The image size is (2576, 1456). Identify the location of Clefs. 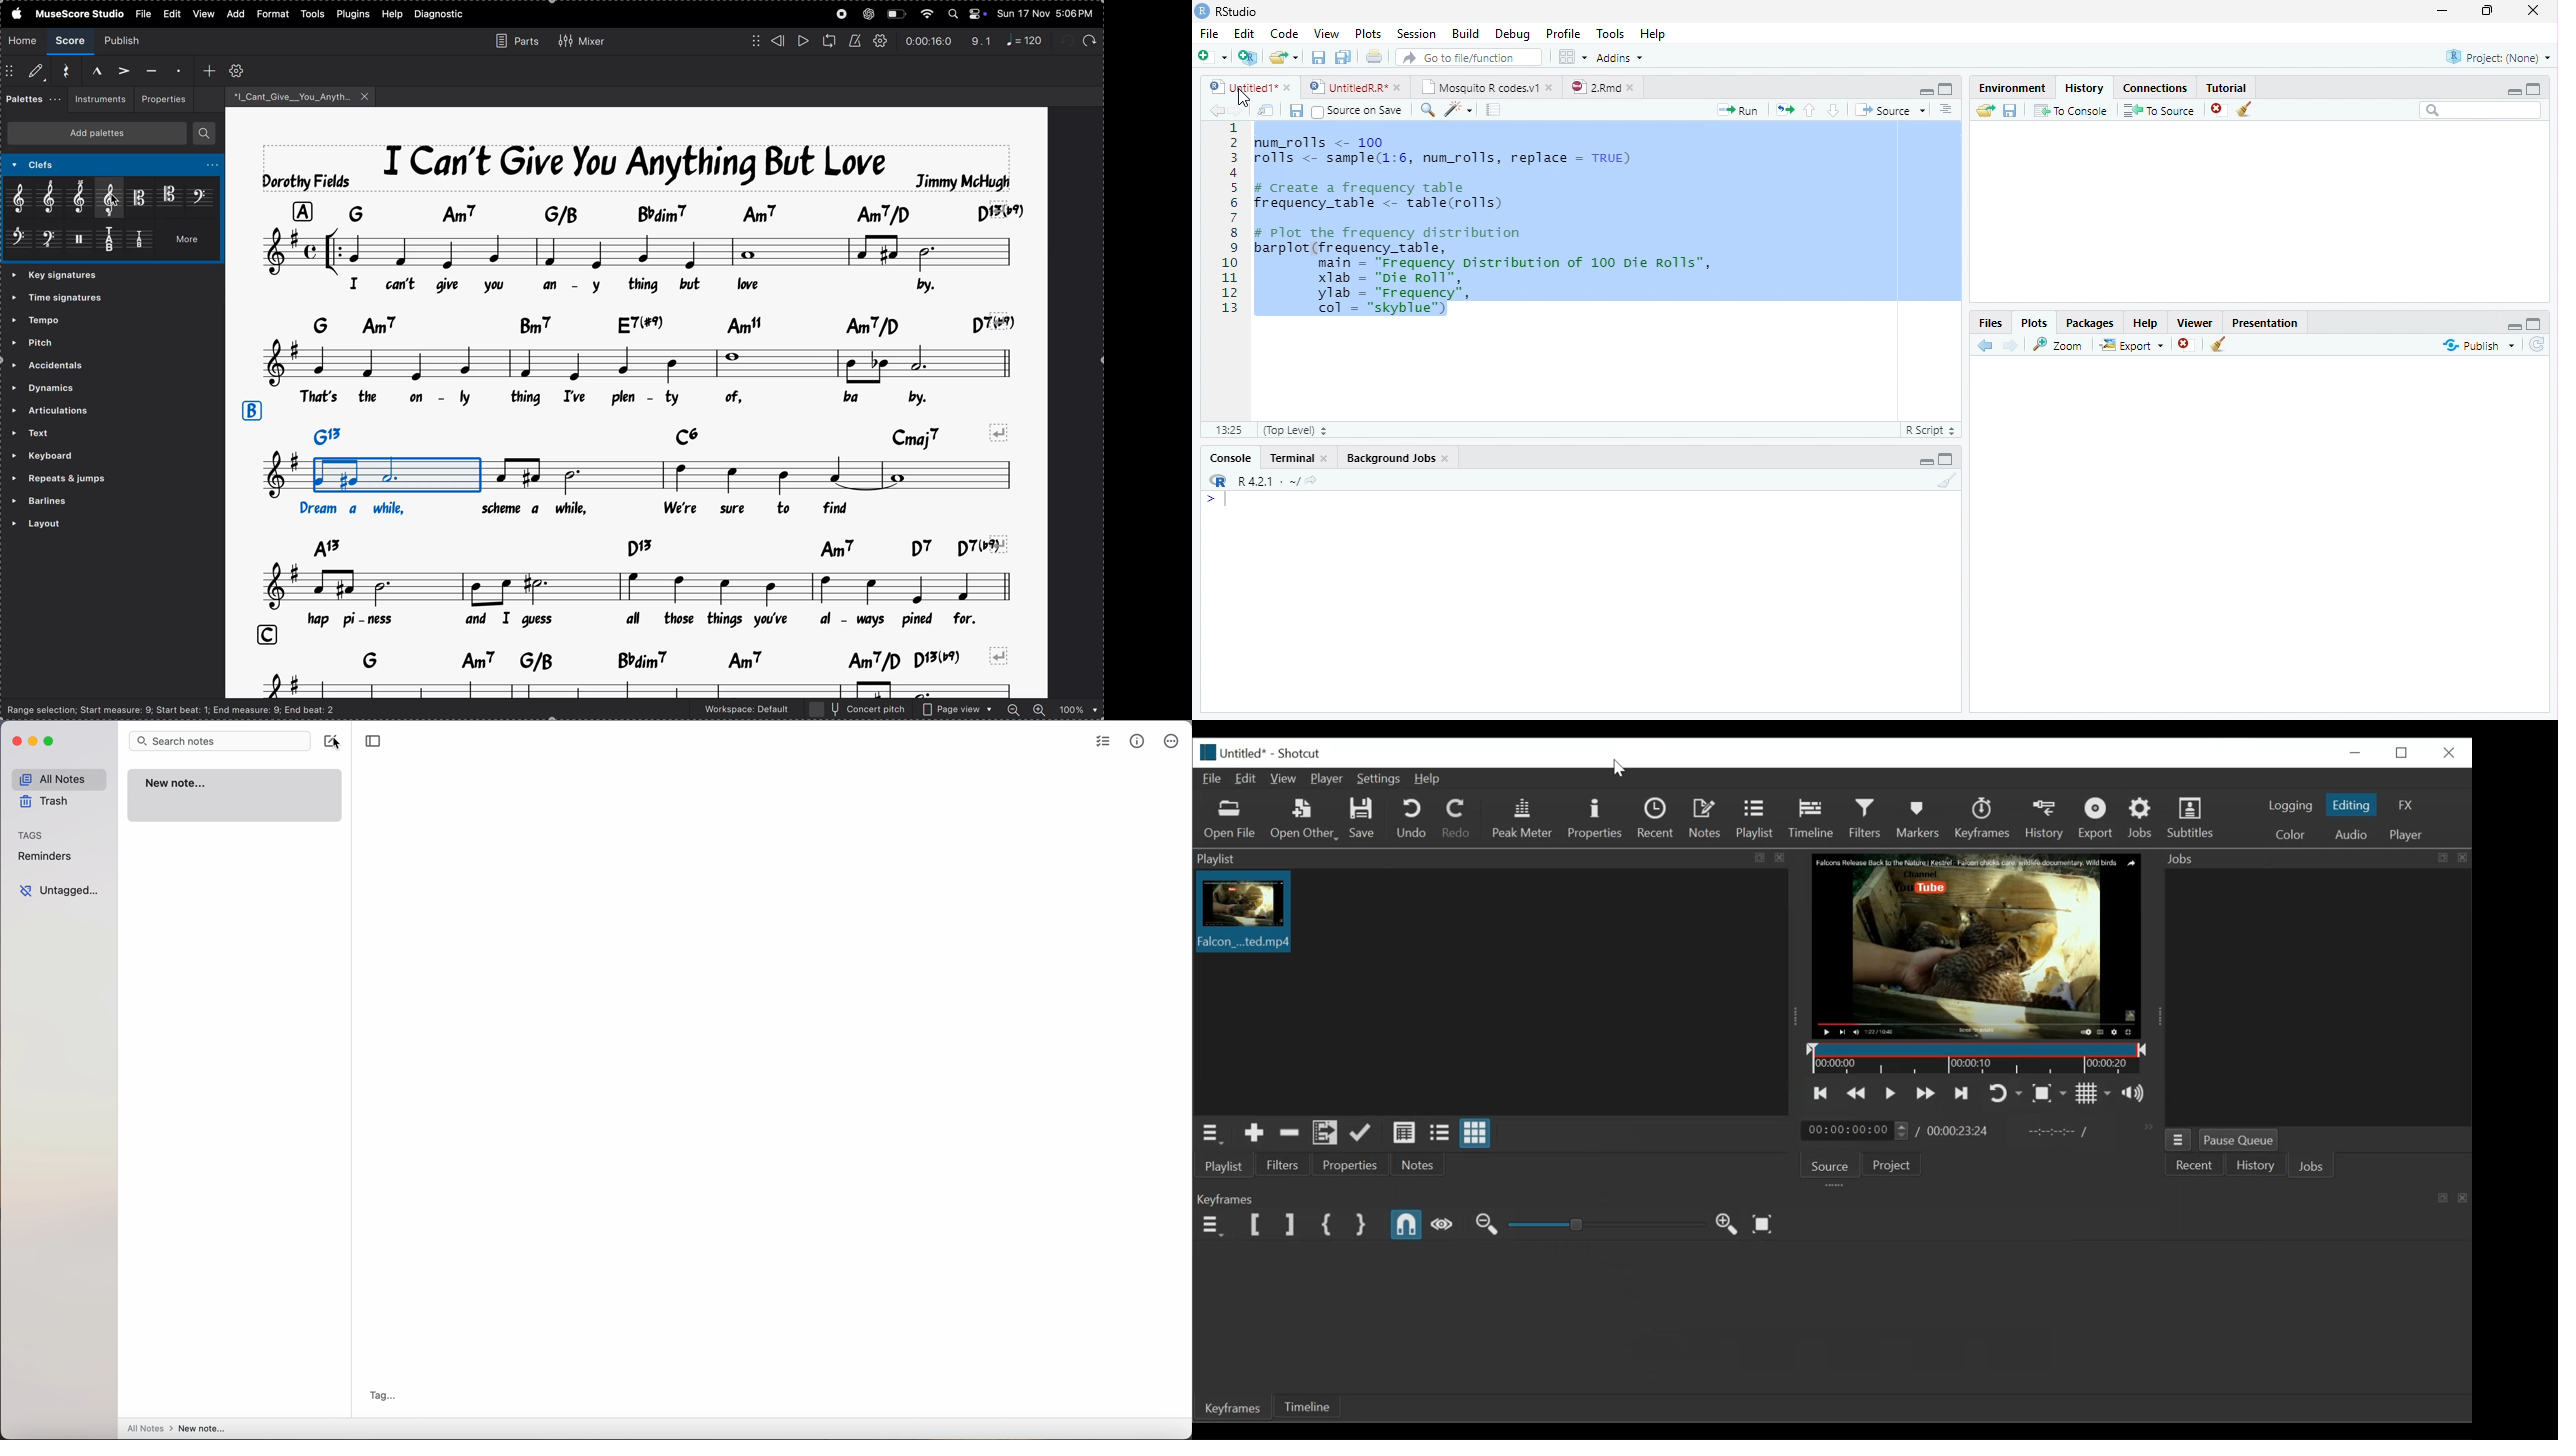
(71, 166).